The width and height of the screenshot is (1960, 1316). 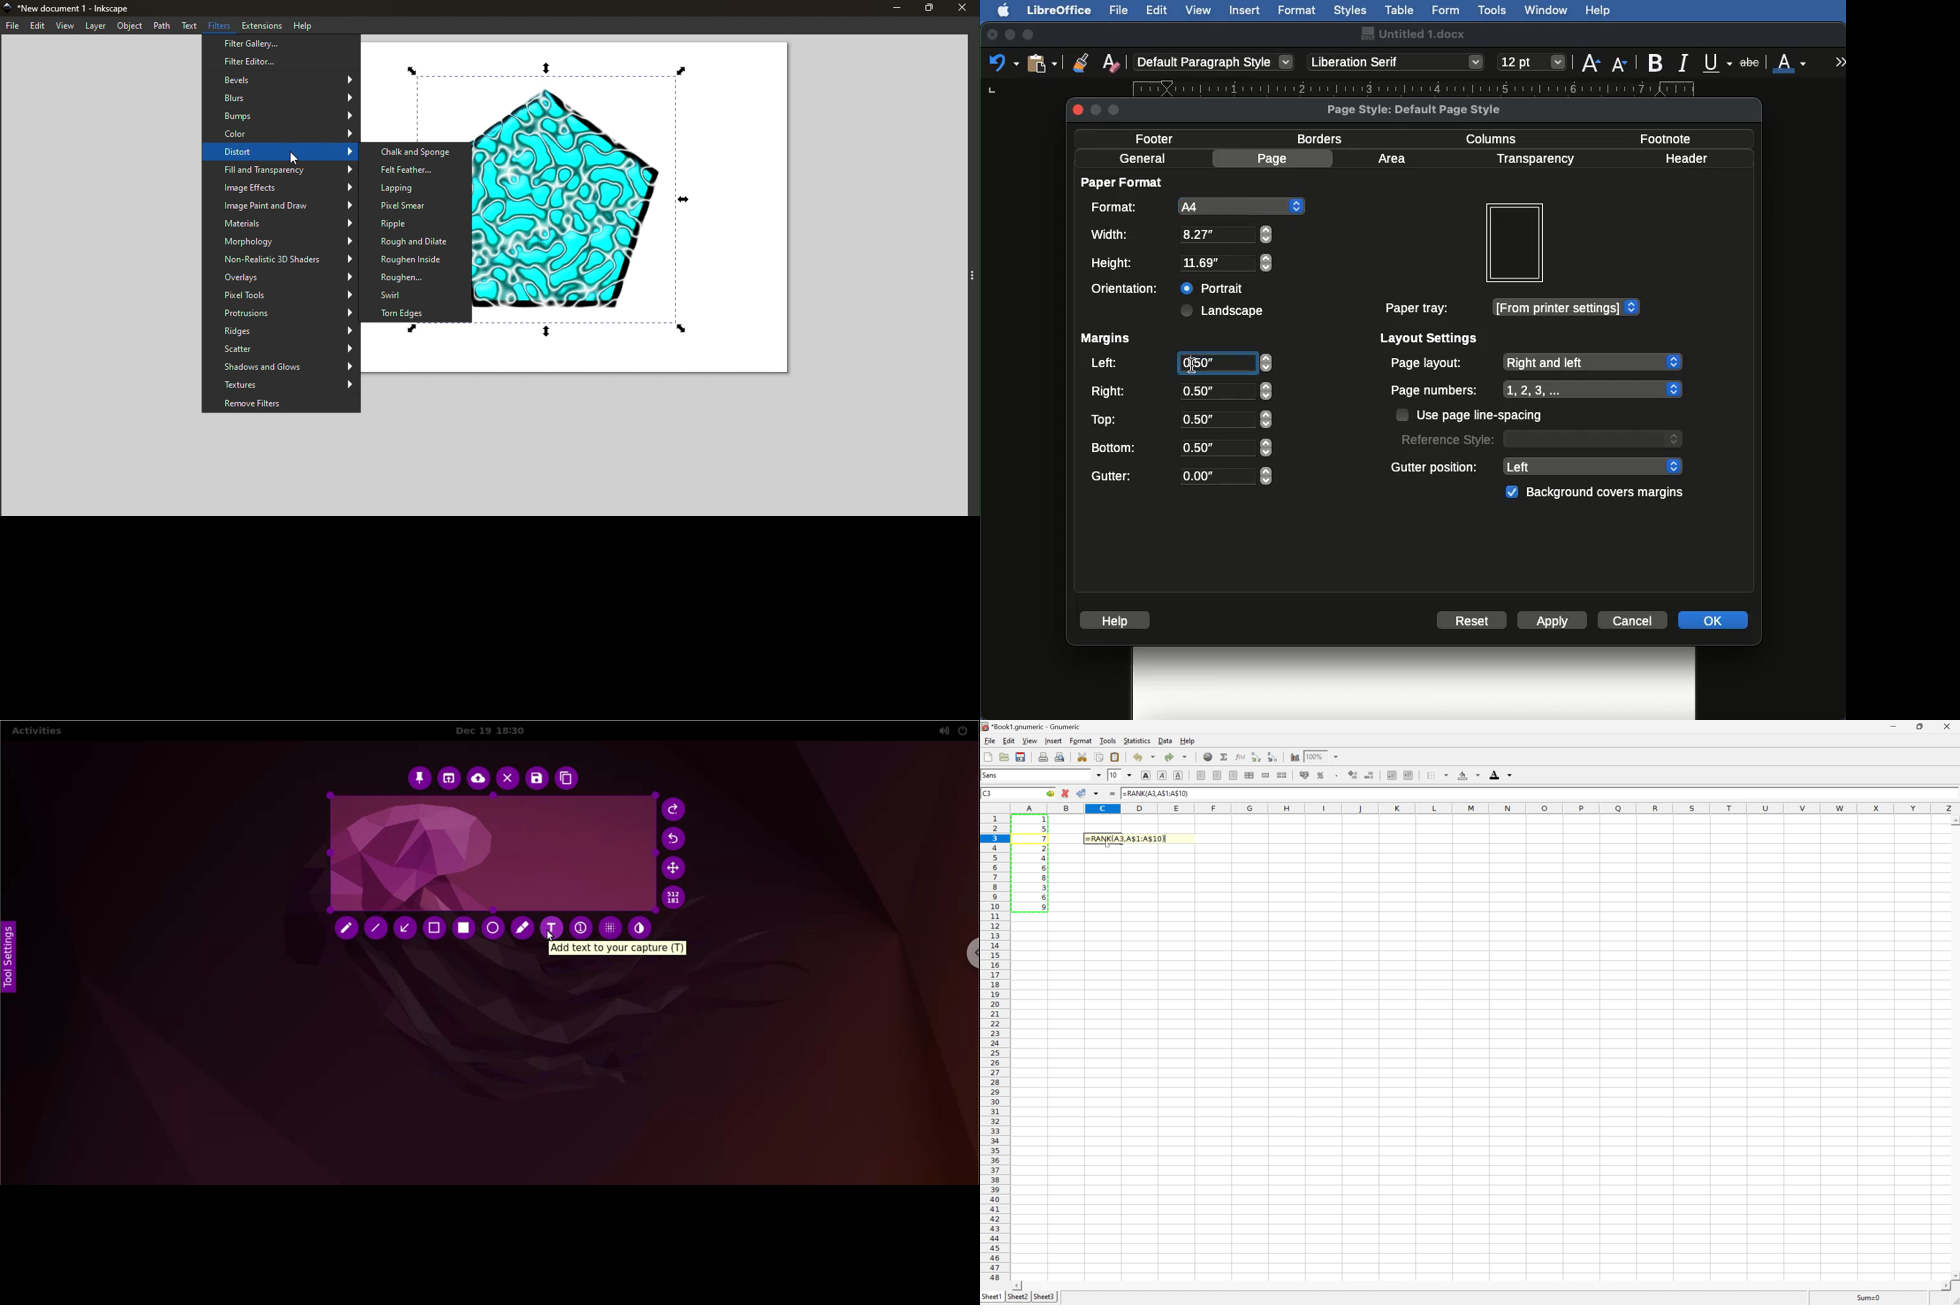 What do you see at coordinates (1752, 61) in the screenshot?
I see `Strikethrough ` at bounding box center [1752, 61].